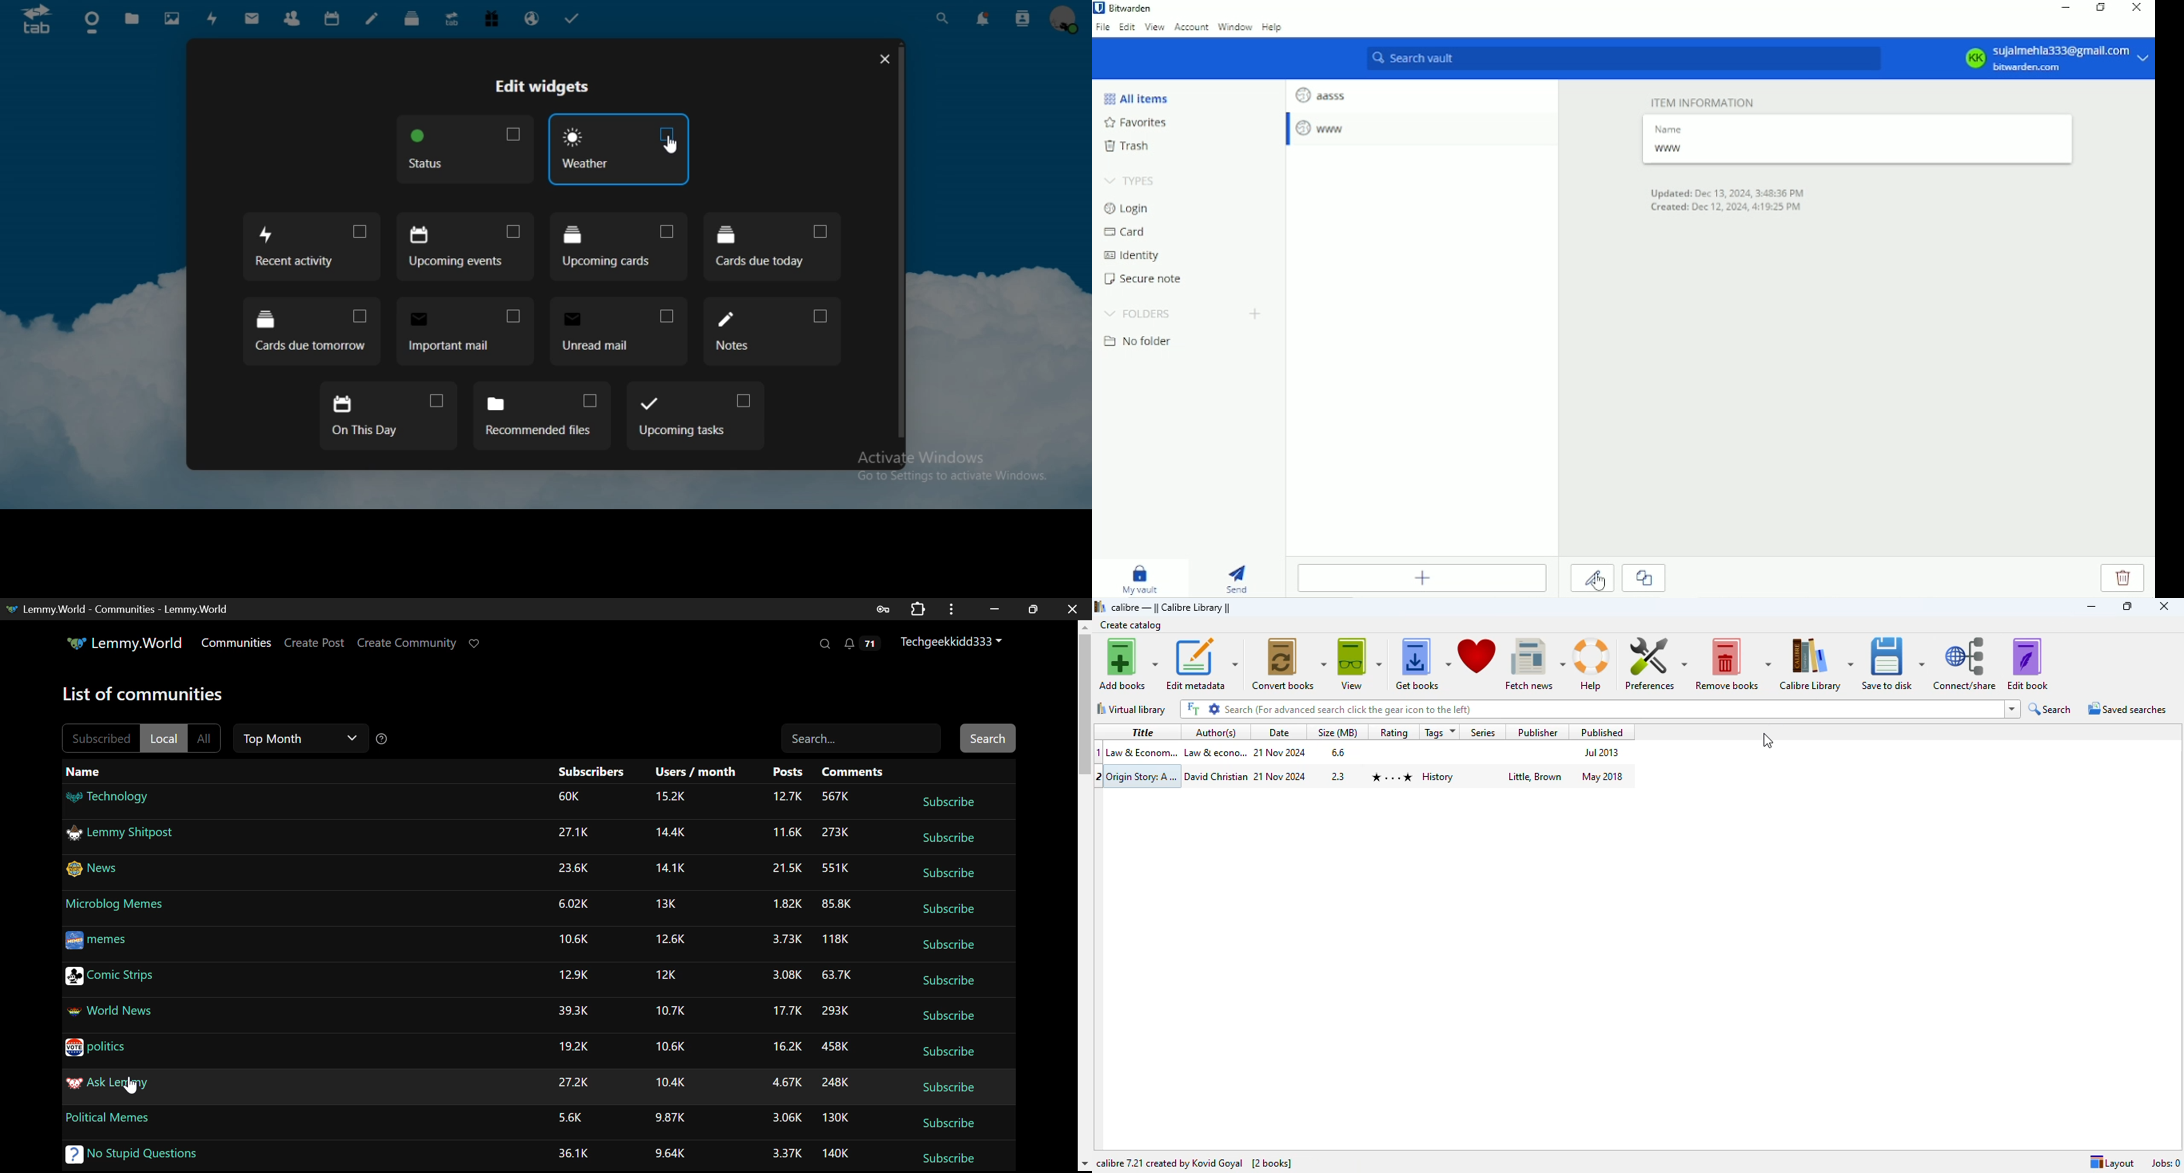 The height and width of the screenshot is (1176, 2184). What do you see at coordinates (452, 20) in the screenshot?
I see `upgrade` at bounding box center [452, 20].